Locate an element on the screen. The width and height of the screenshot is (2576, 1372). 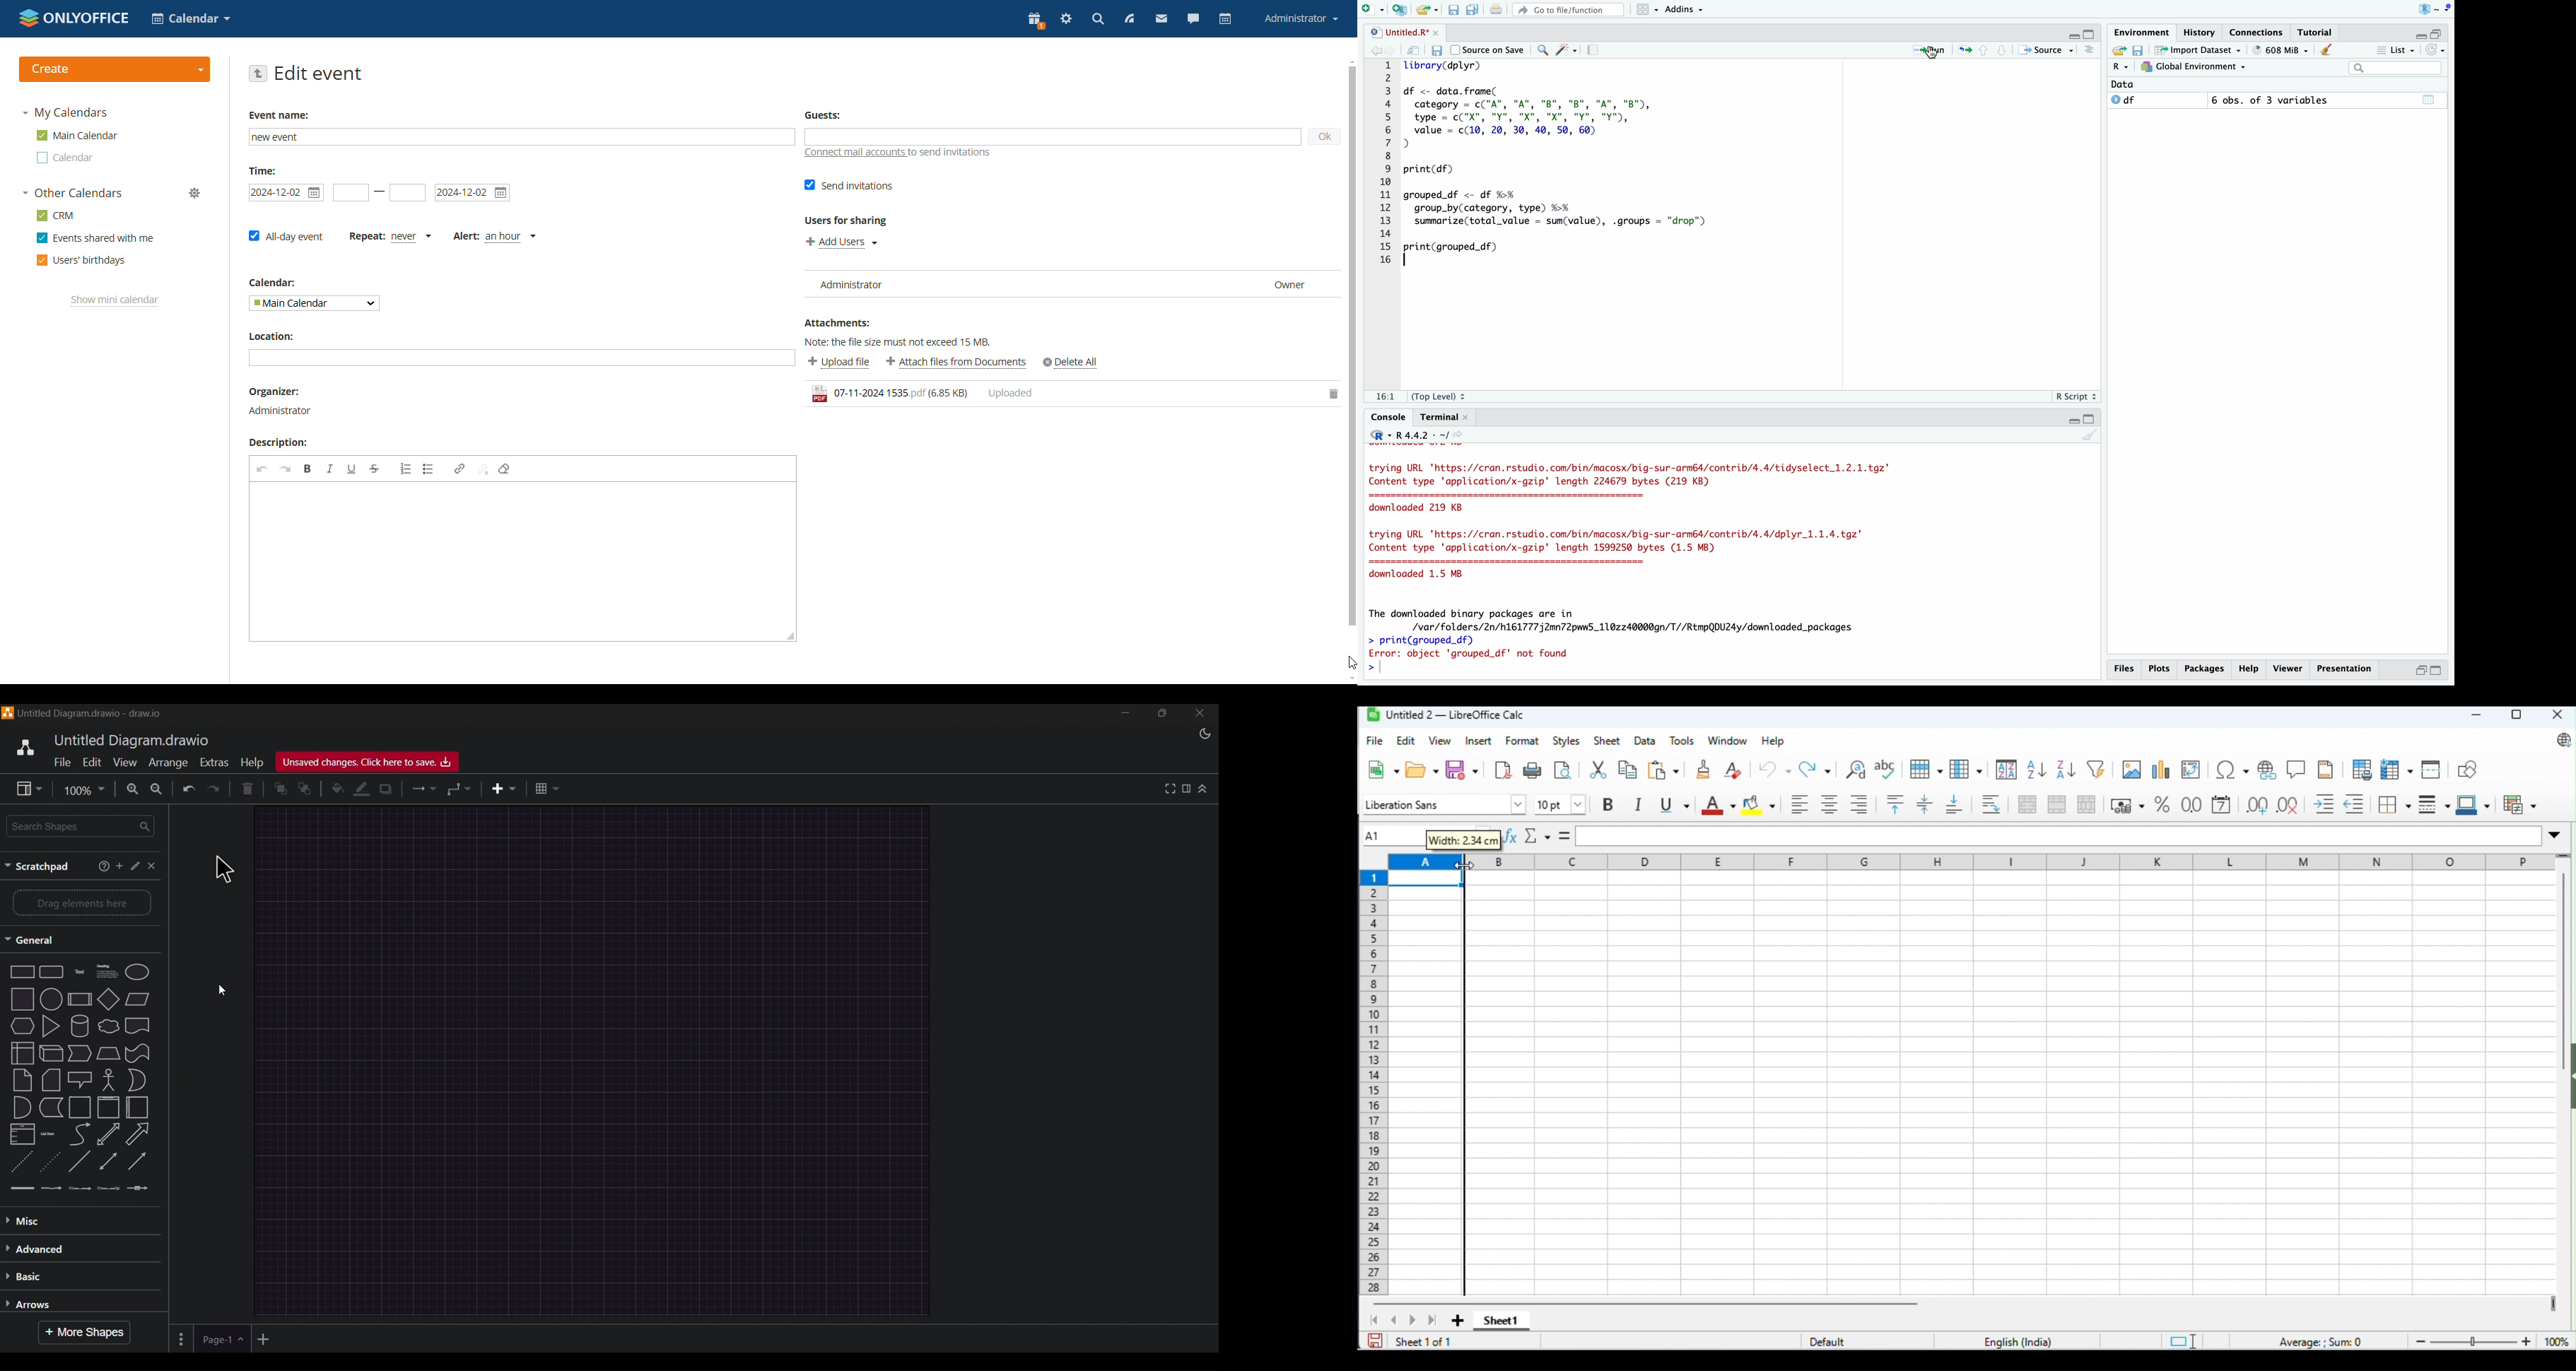
Help is located at coordinates (2249, 669).